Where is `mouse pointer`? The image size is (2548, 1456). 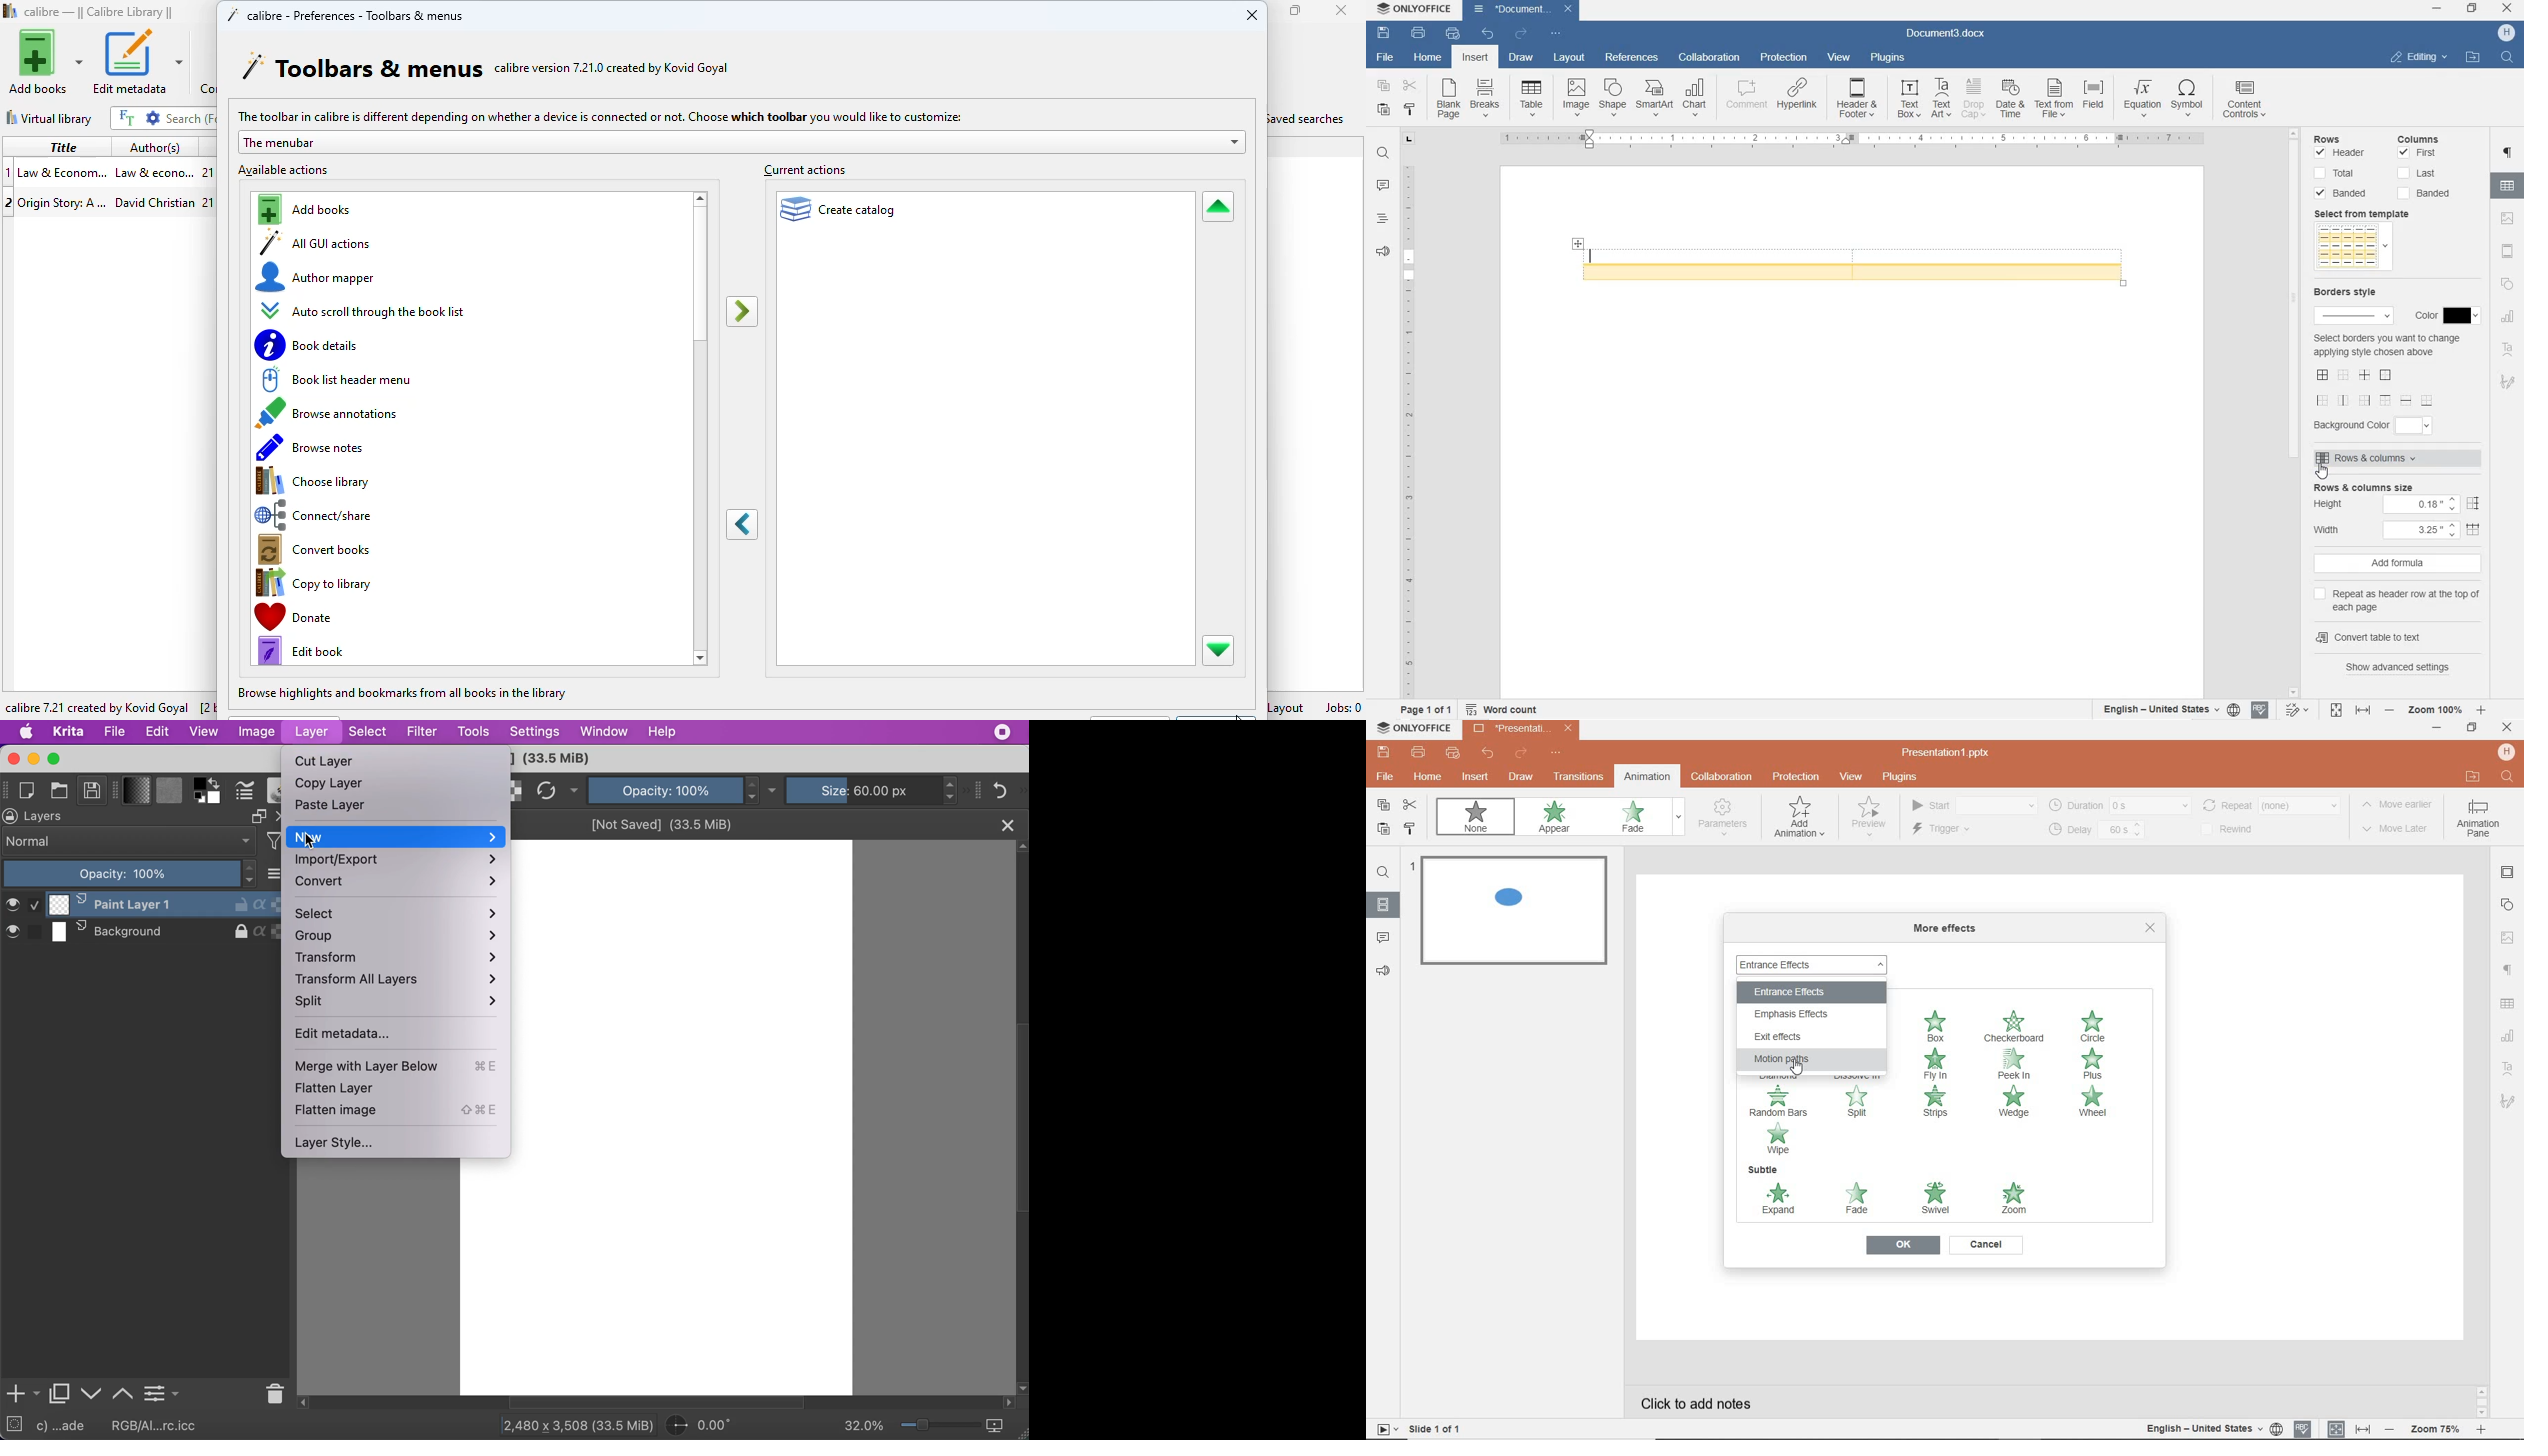 mouse pointer is located at coordinates (1798, 1073).